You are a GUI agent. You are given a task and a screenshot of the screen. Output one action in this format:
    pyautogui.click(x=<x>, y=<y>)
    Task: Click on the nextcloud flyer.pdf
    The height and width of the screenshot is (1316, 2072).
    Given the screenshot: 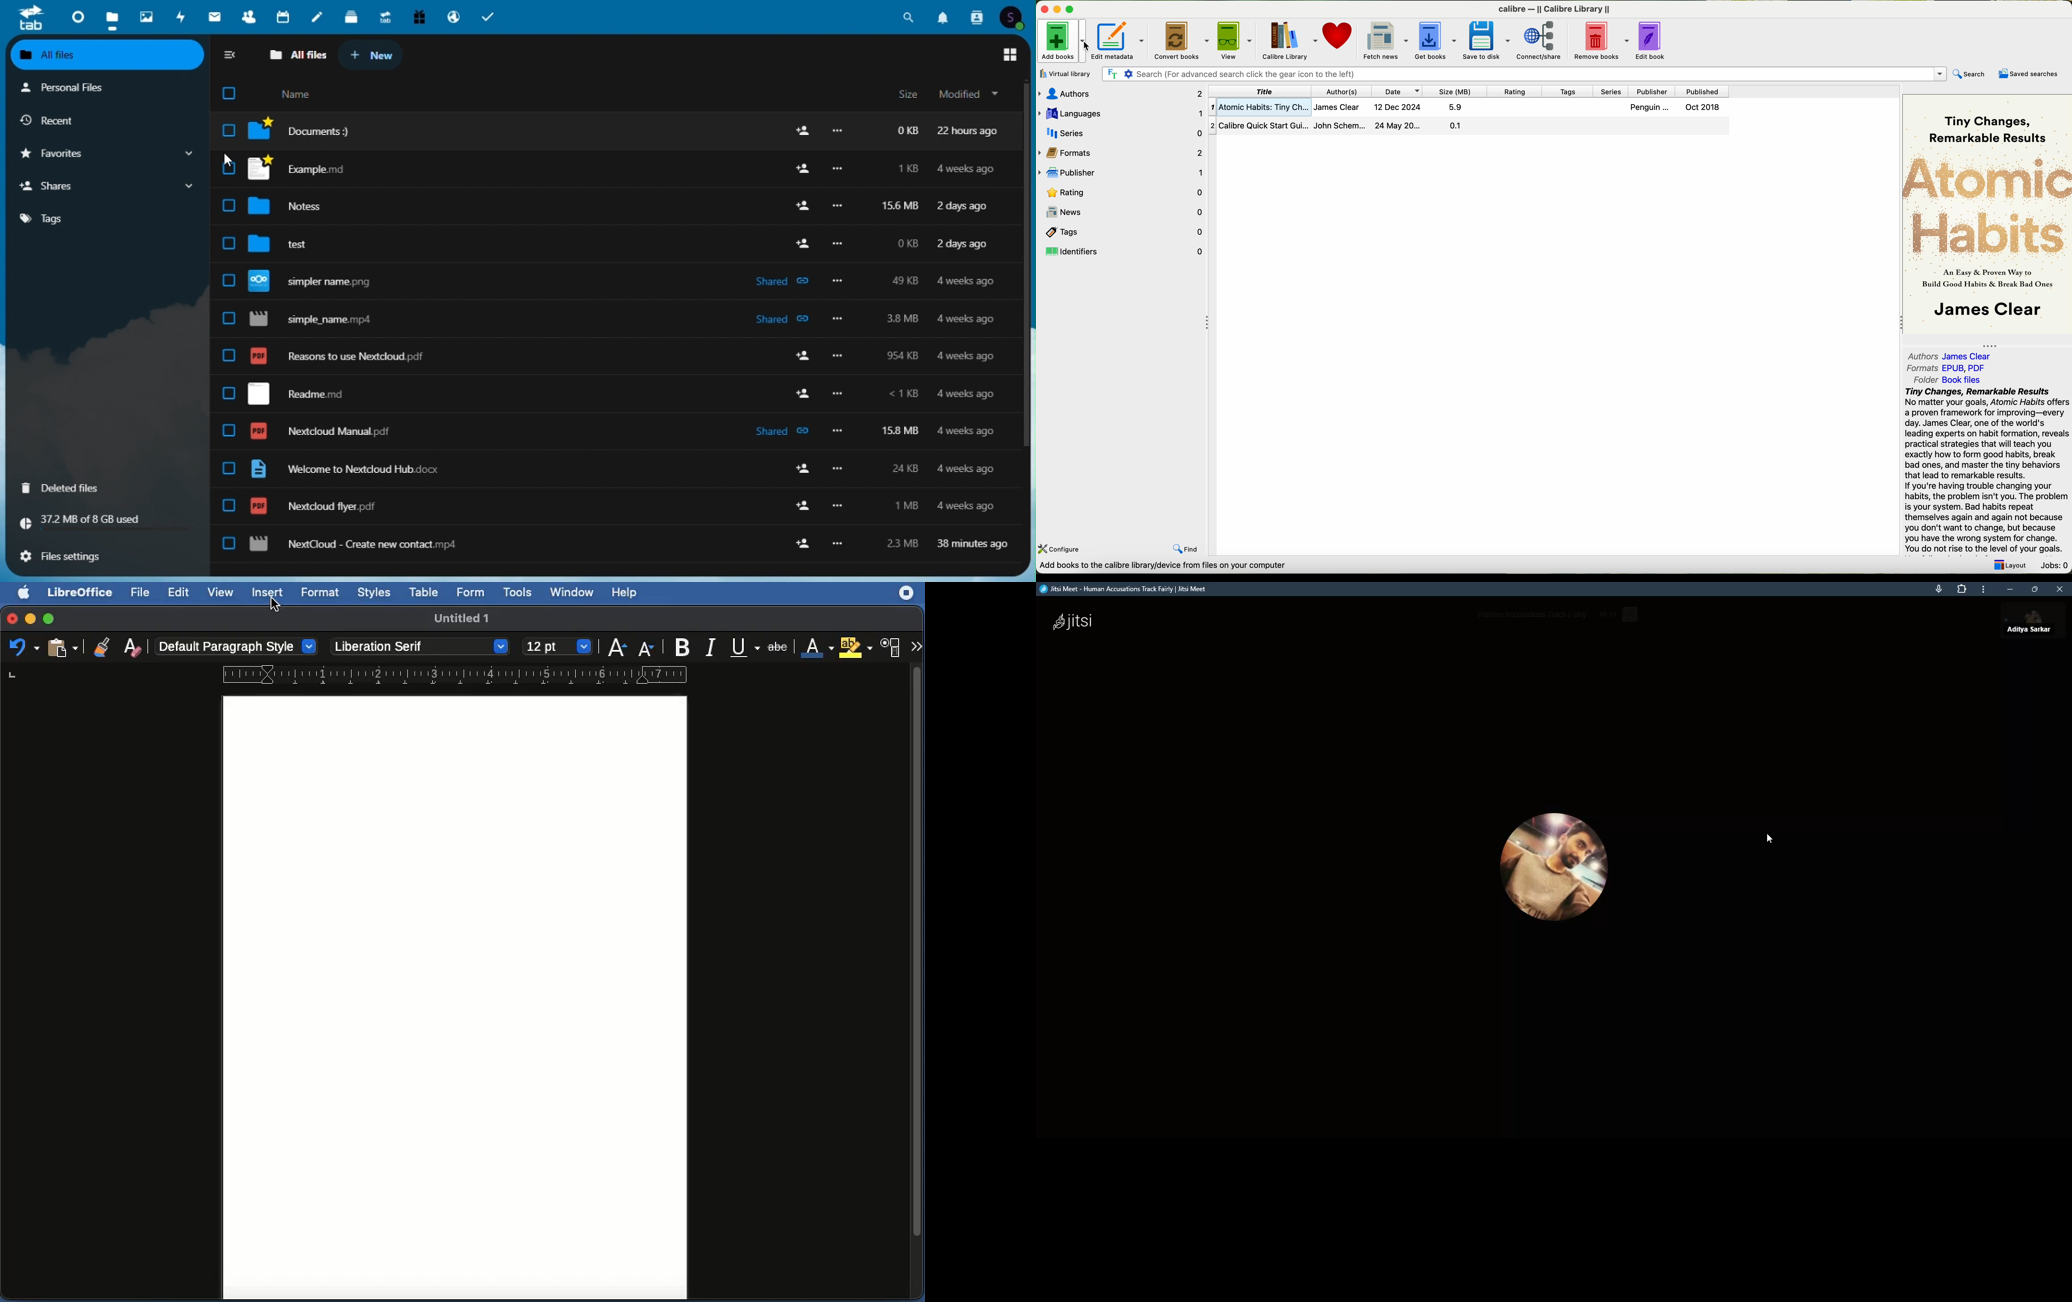 What is the action you would take?
    pyautogui.click(x=314, y=507)
    